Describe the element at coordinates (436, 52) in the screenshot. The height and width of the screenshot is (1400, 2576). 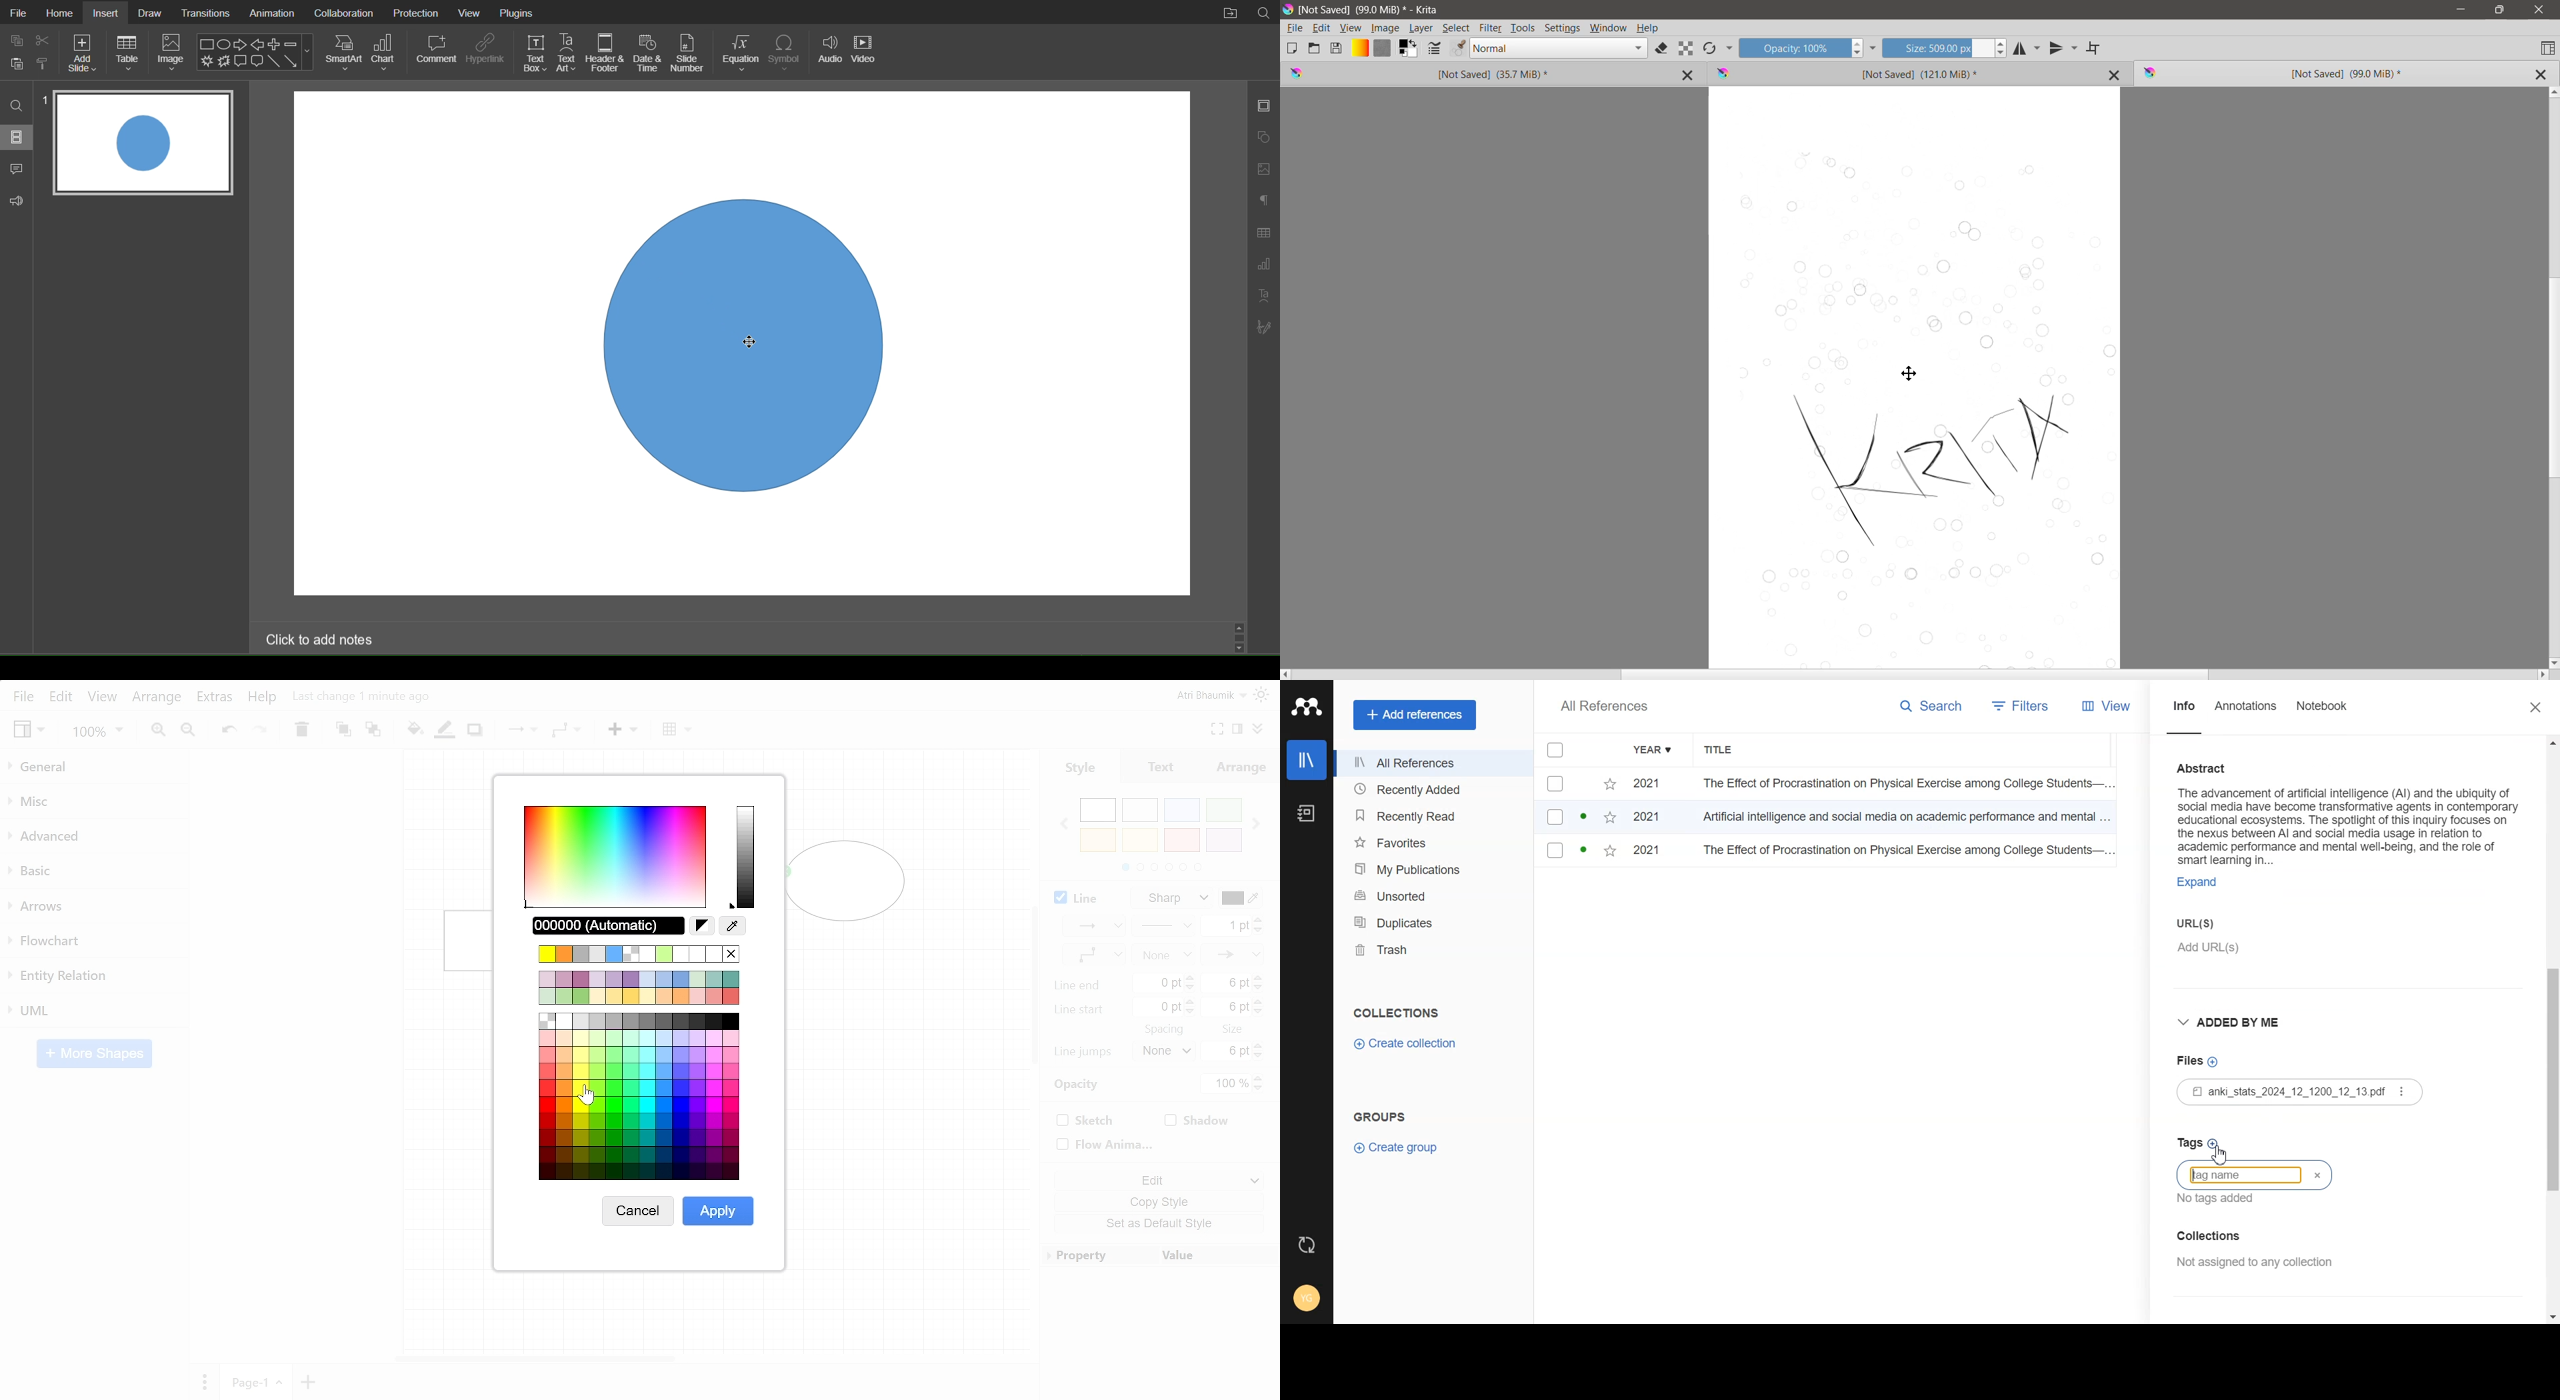
I see `Comment` at that location.